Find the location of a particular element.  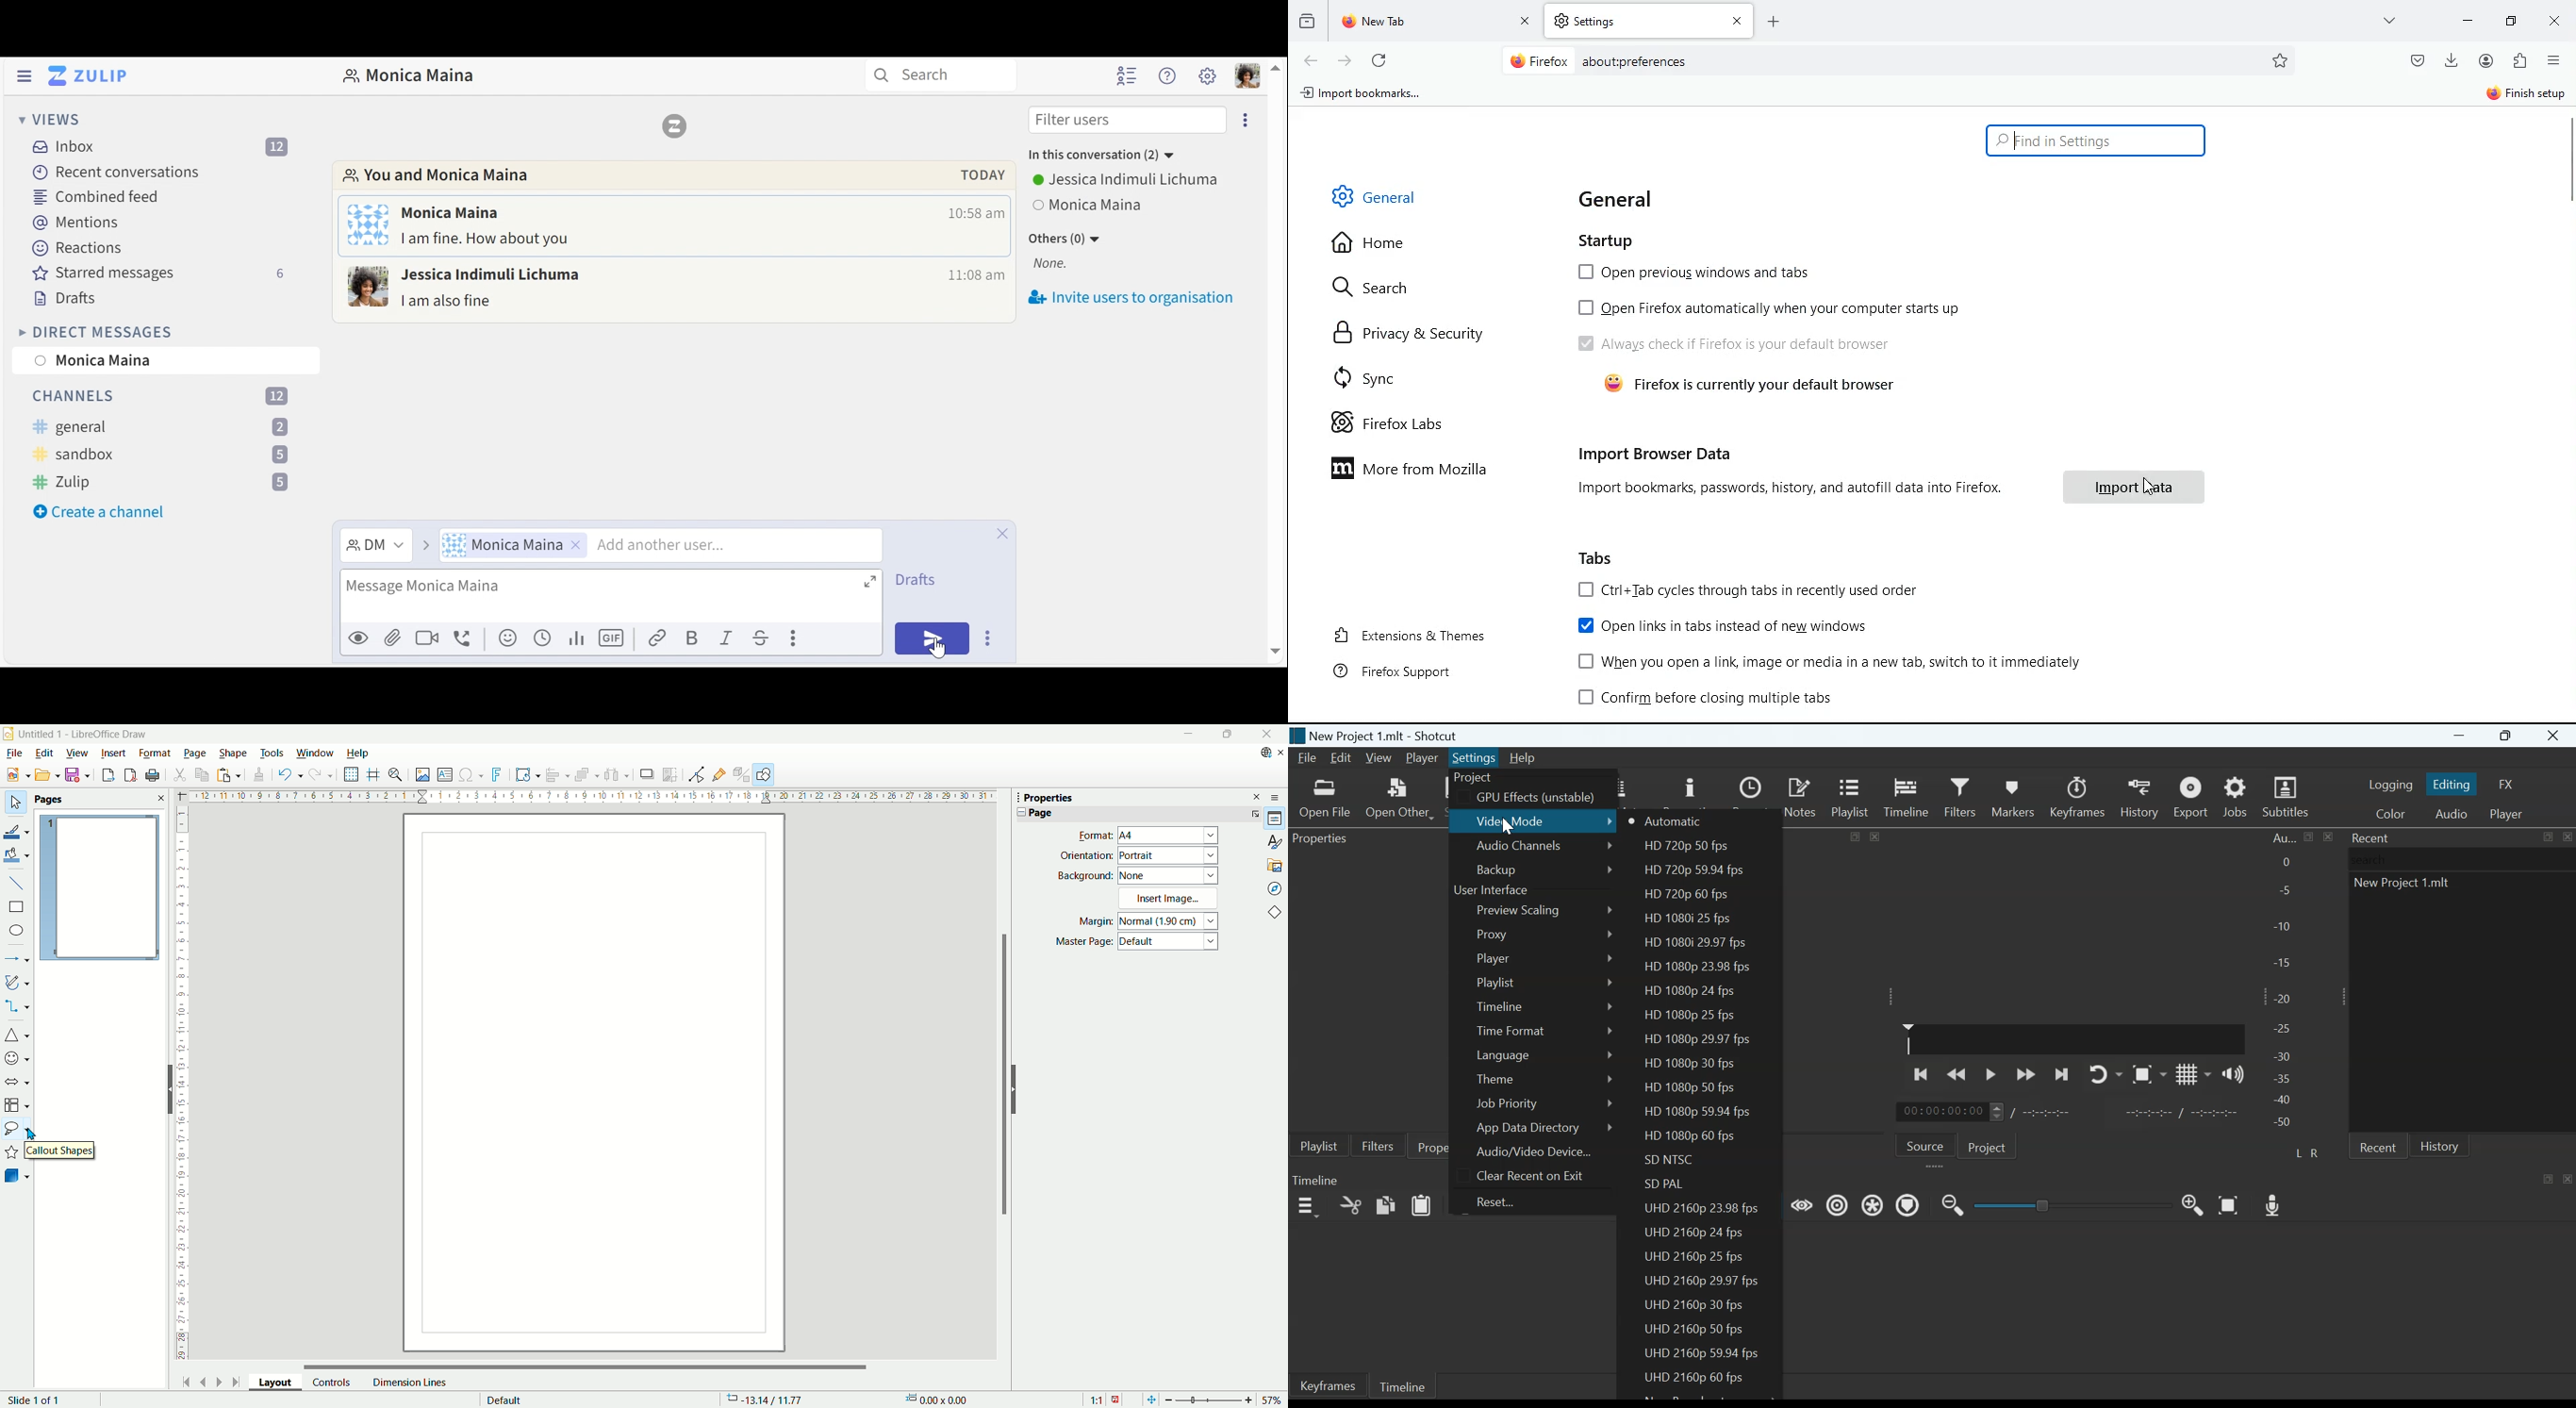

Jobs is located at coordinates (2235, 796).